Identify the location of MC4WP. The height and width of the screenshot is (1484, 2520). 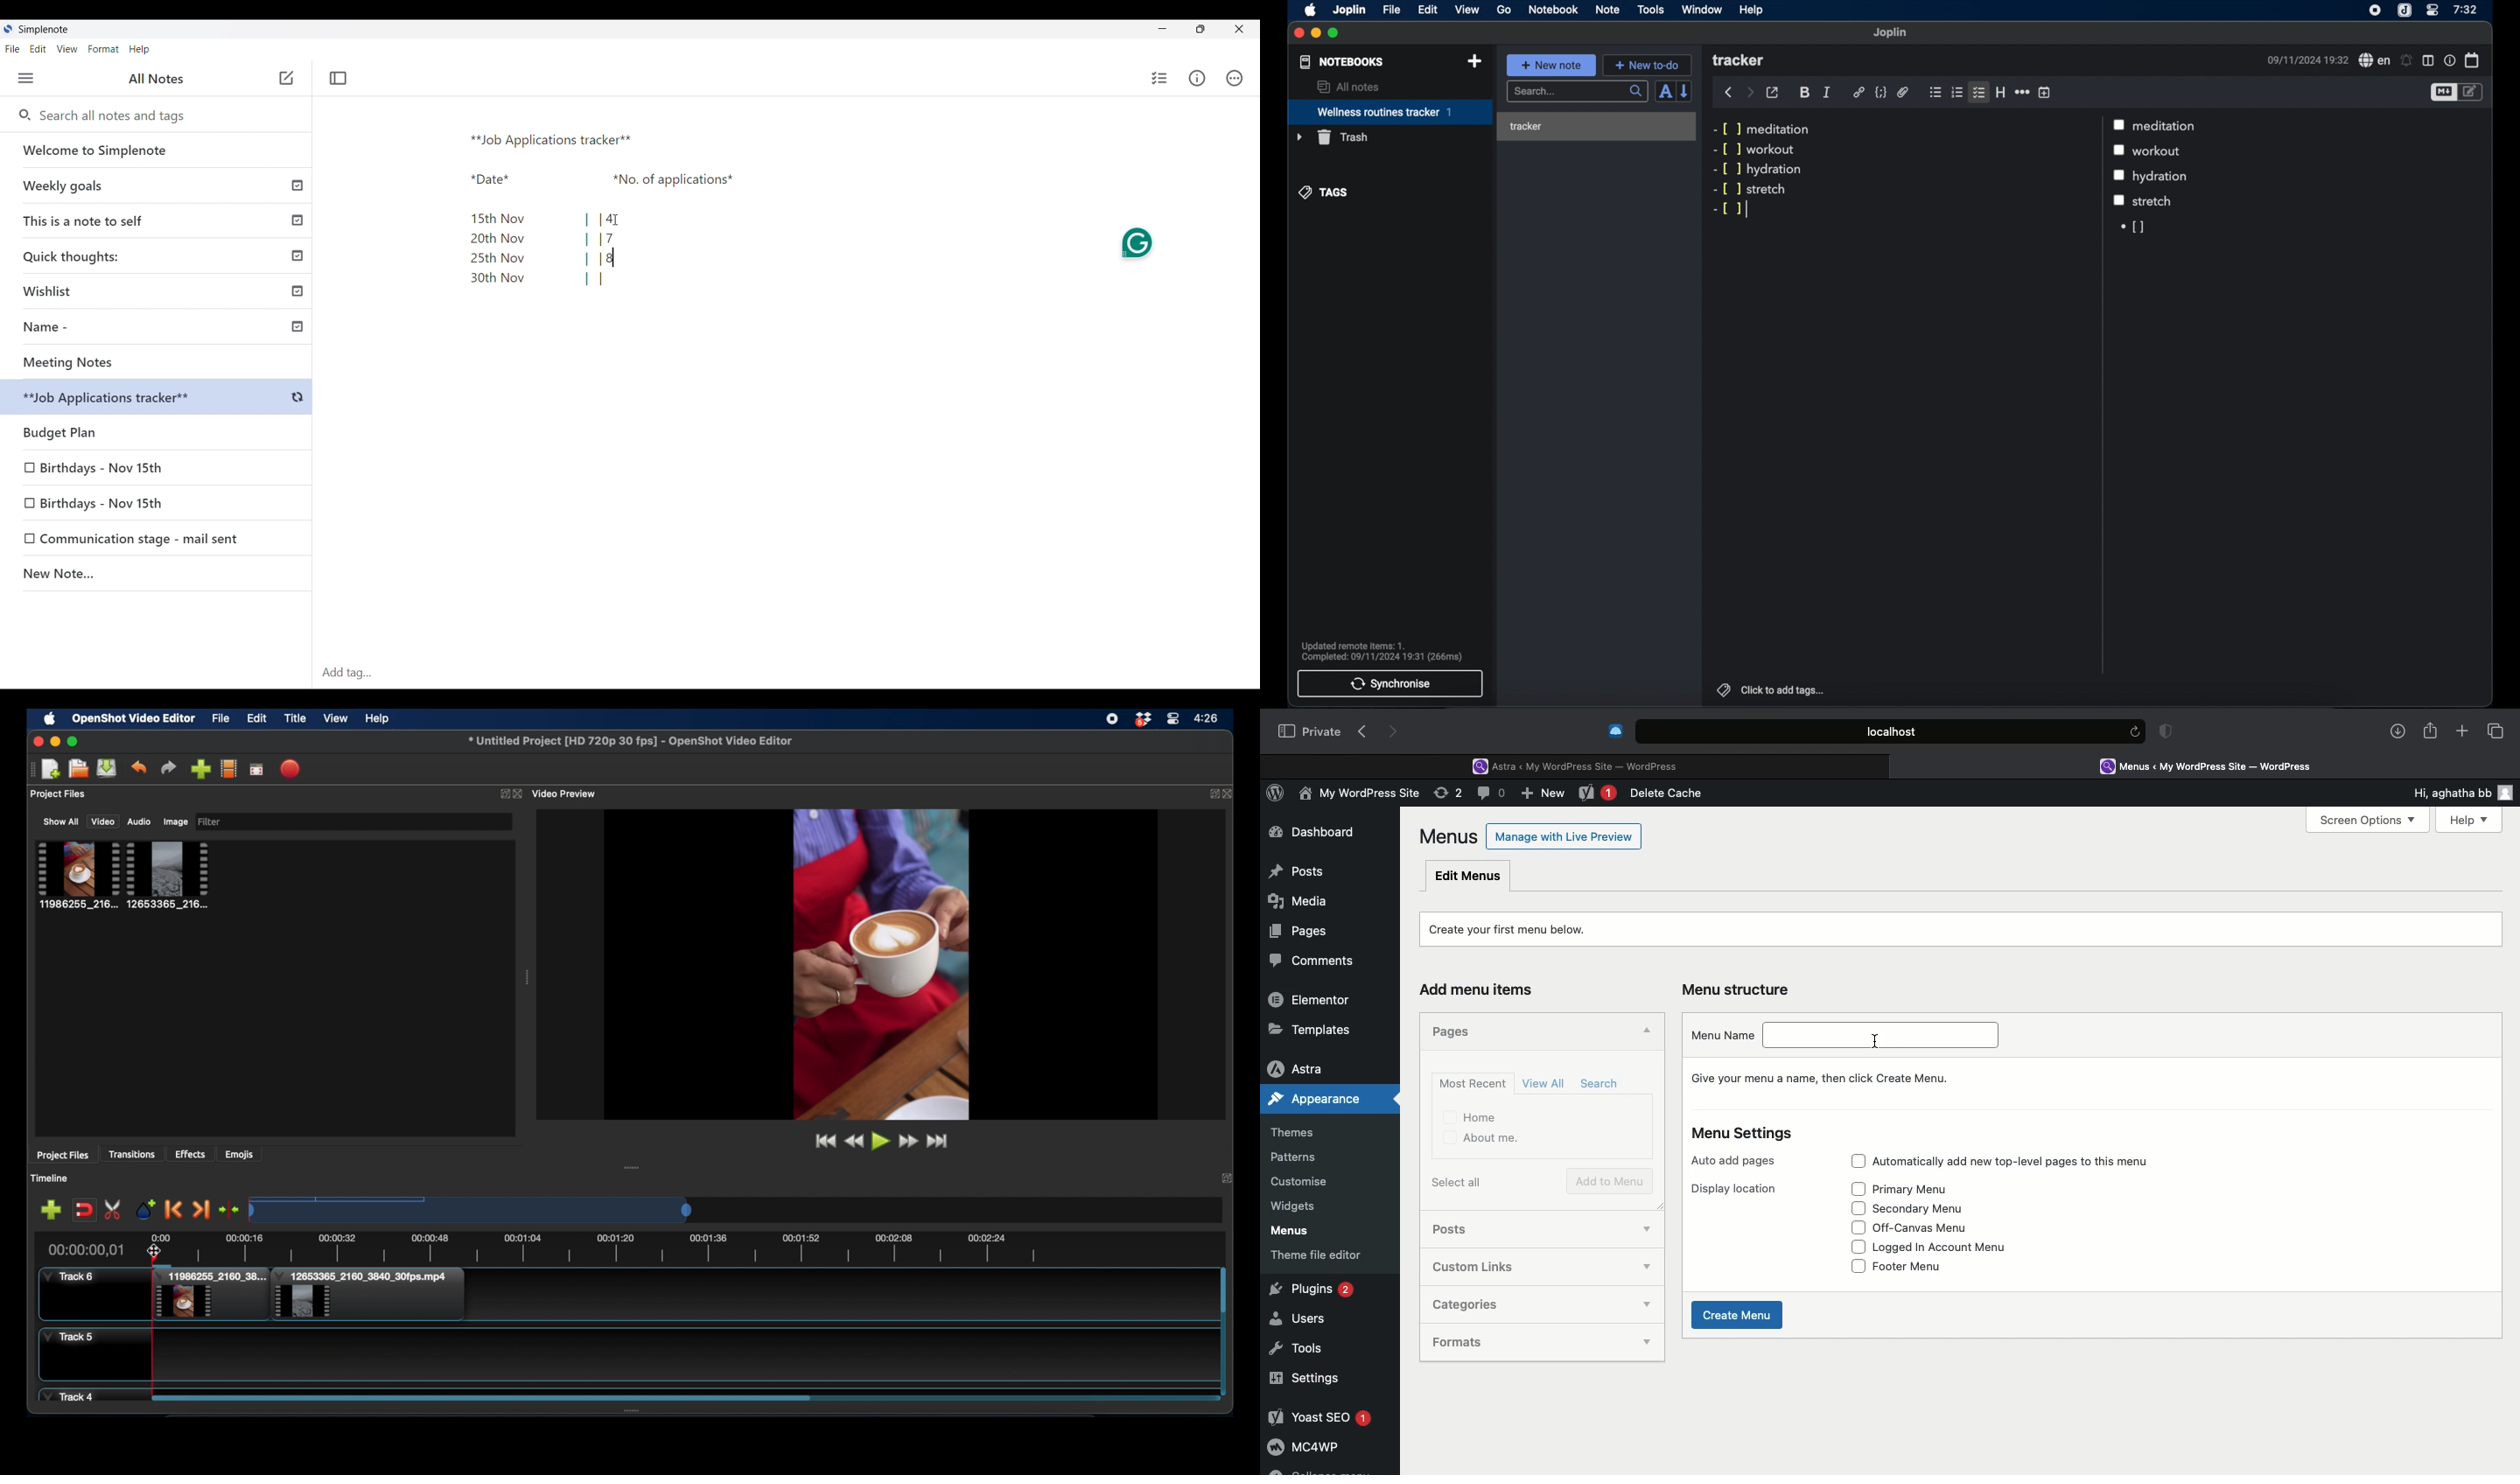
(1304, 1450).